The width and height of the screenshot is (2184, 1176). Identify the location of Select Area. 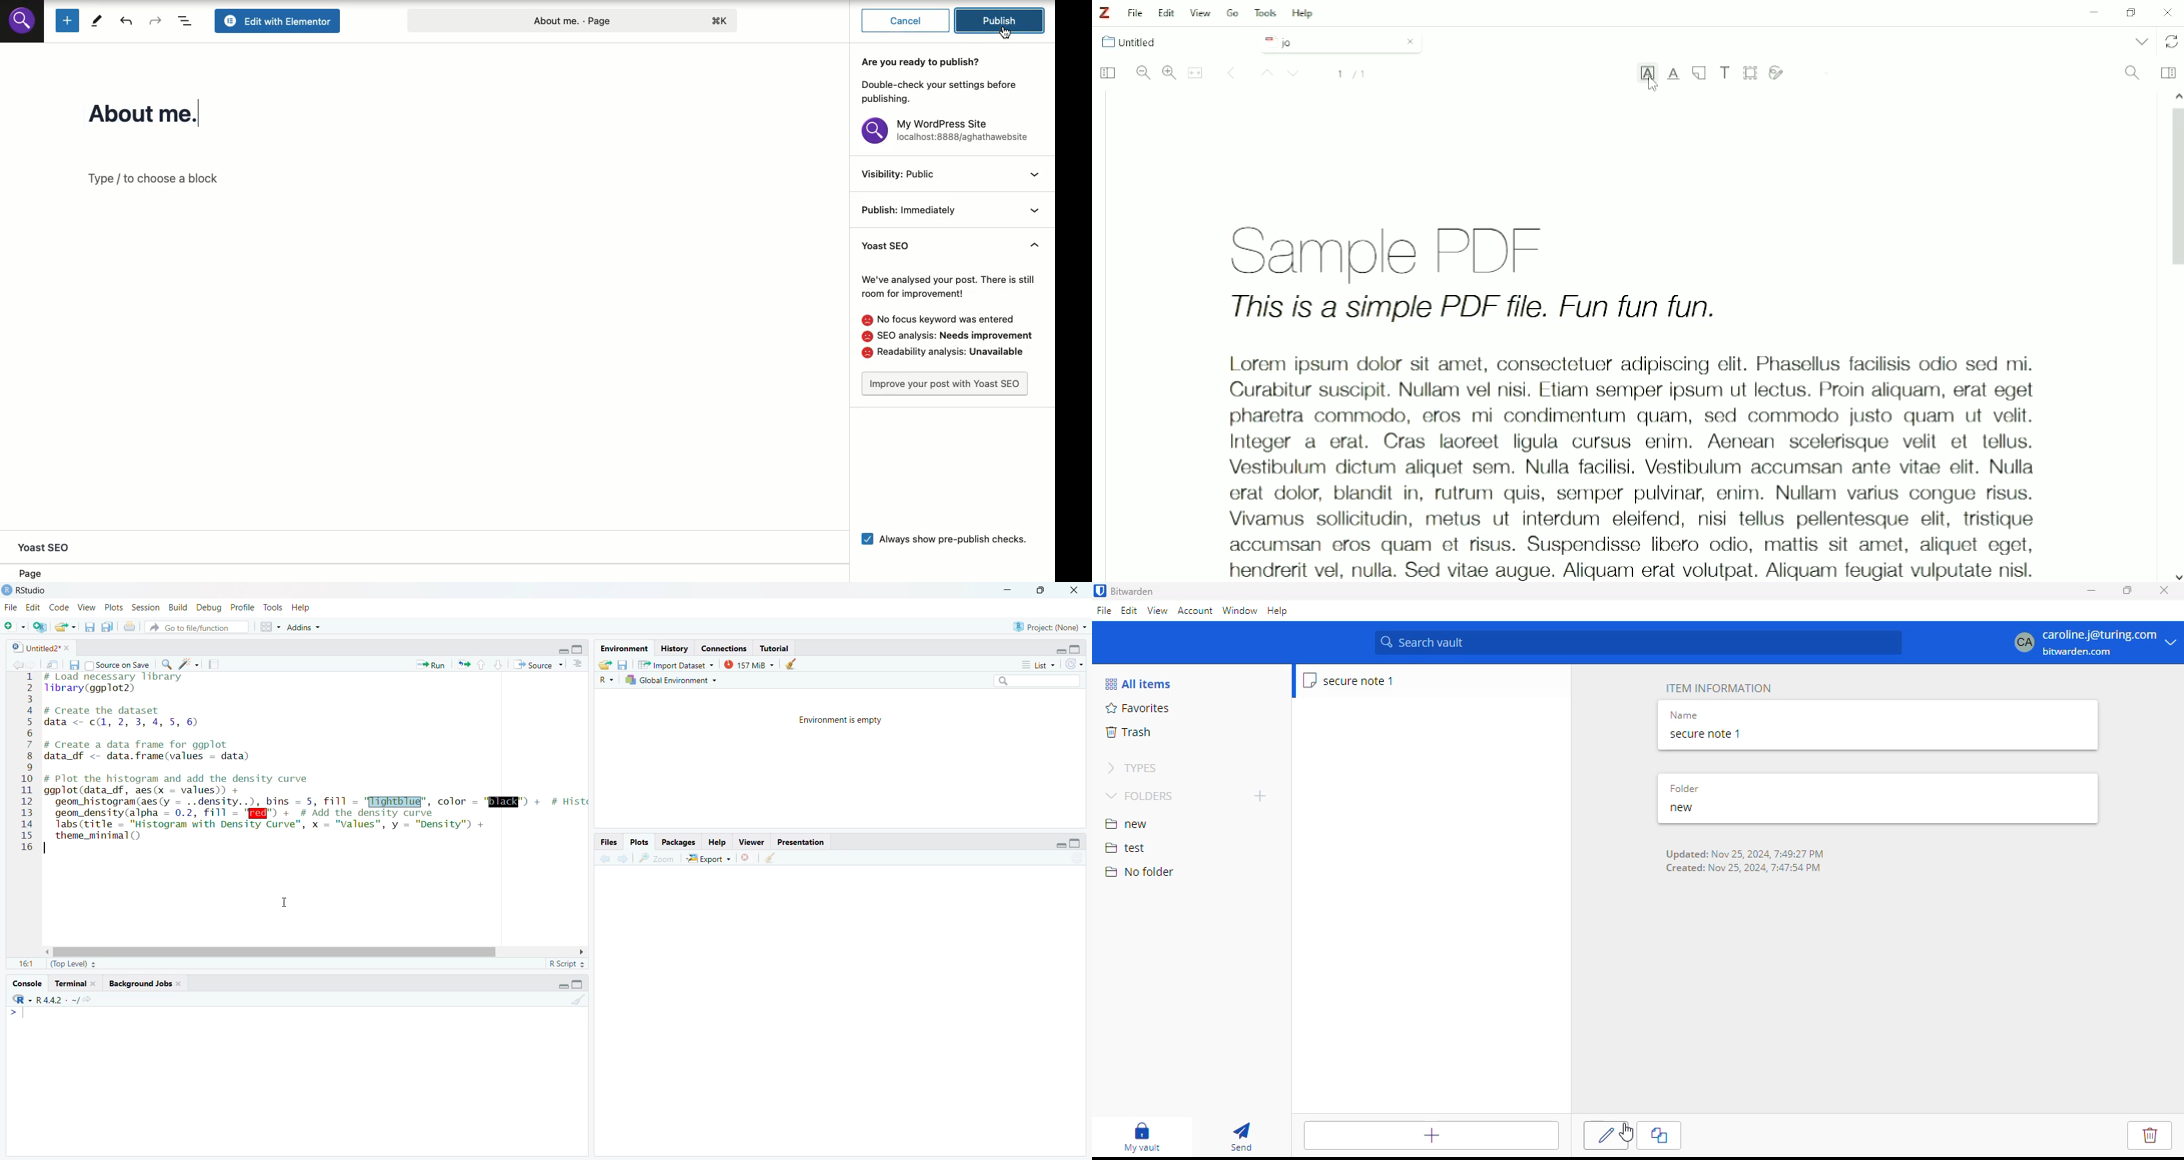
(1751, 72).